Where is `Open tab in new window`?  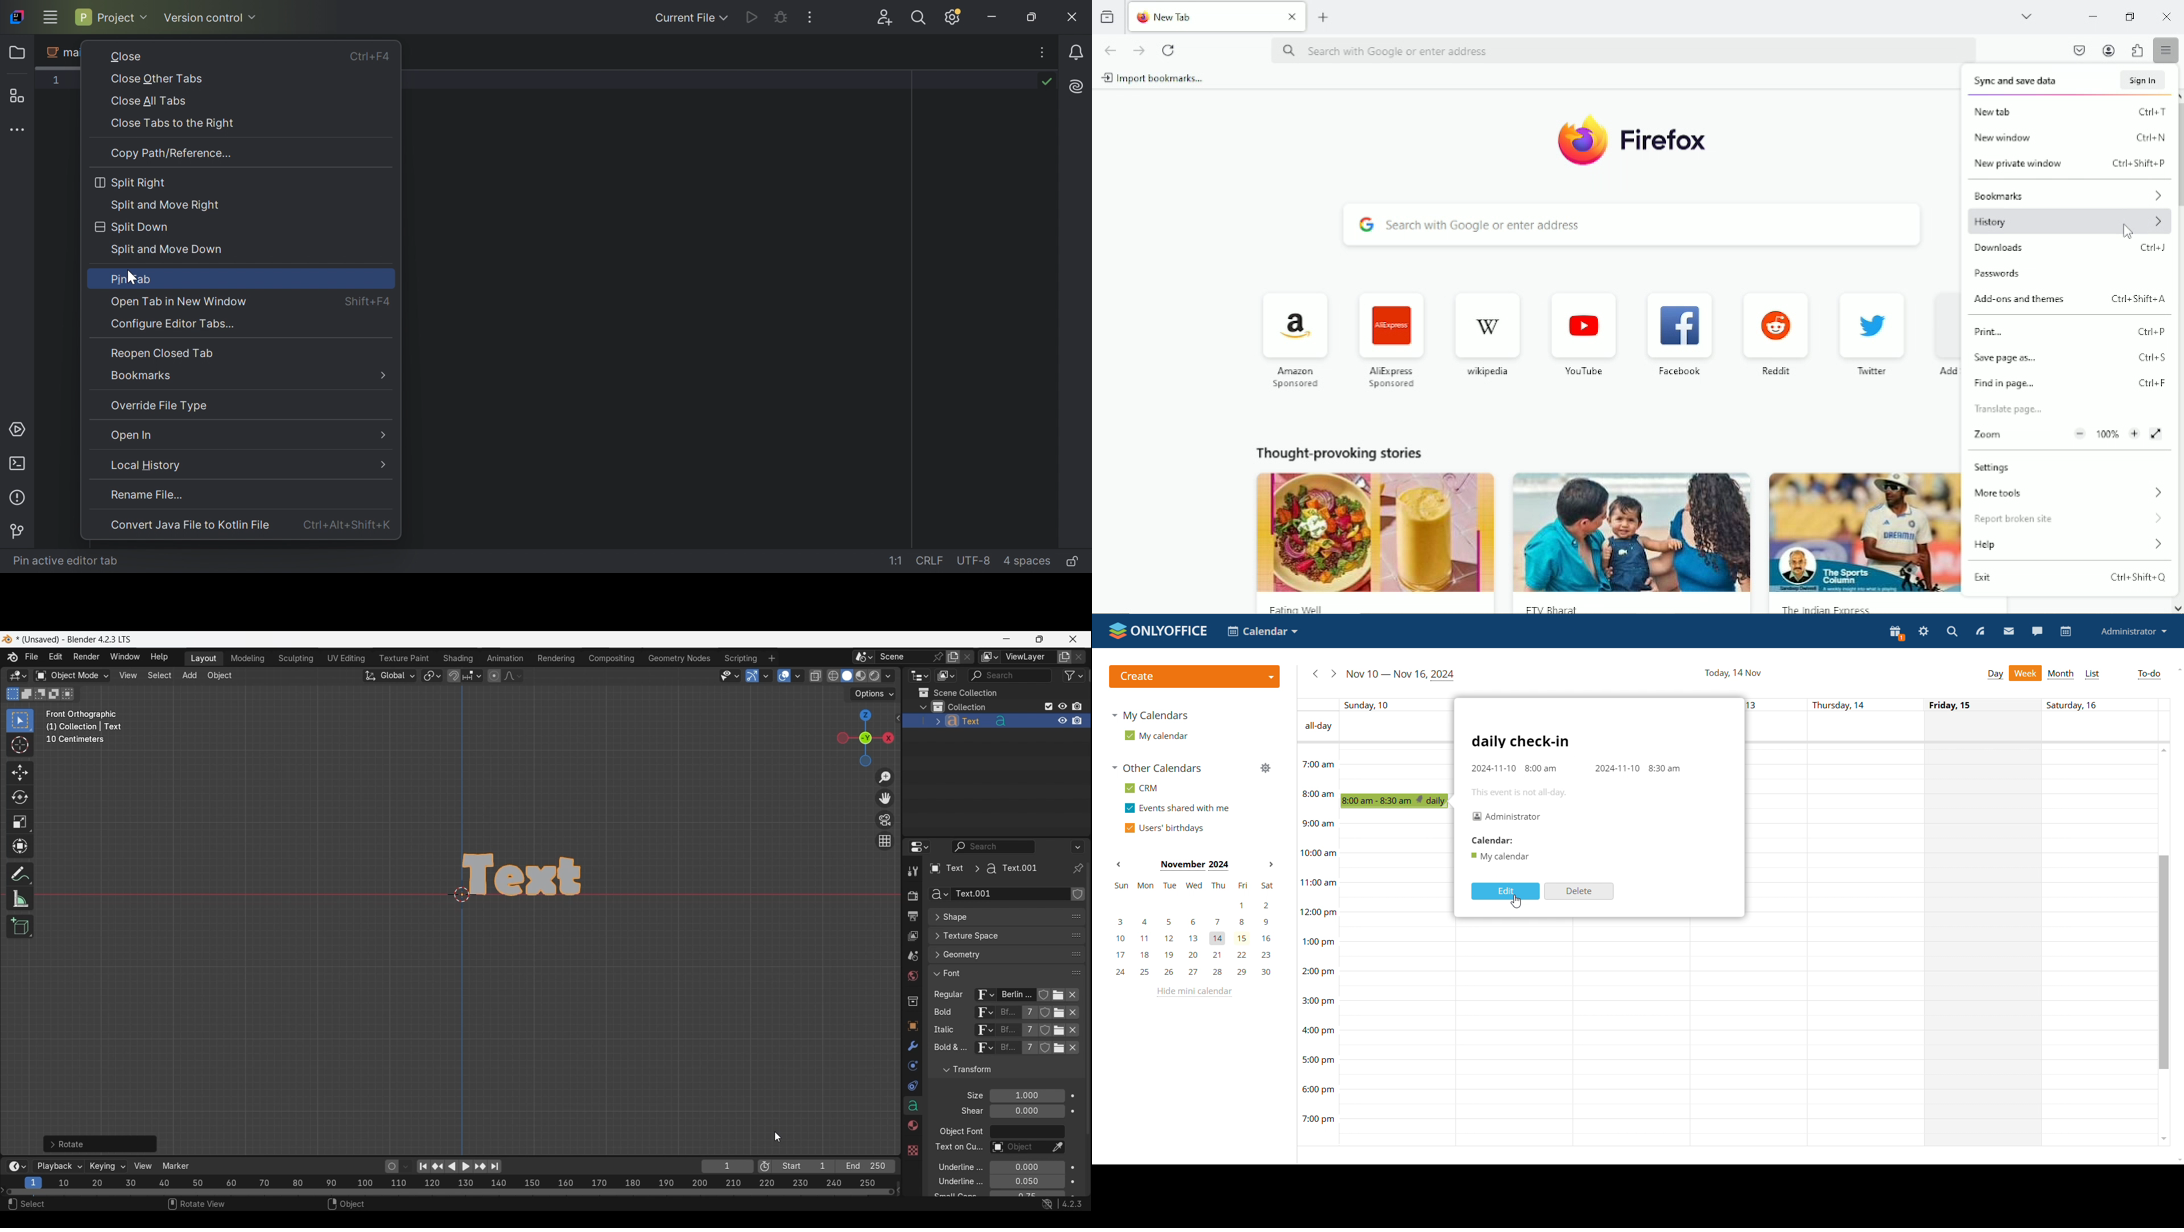 Open tab in new window is located at coordinates (181, 303).